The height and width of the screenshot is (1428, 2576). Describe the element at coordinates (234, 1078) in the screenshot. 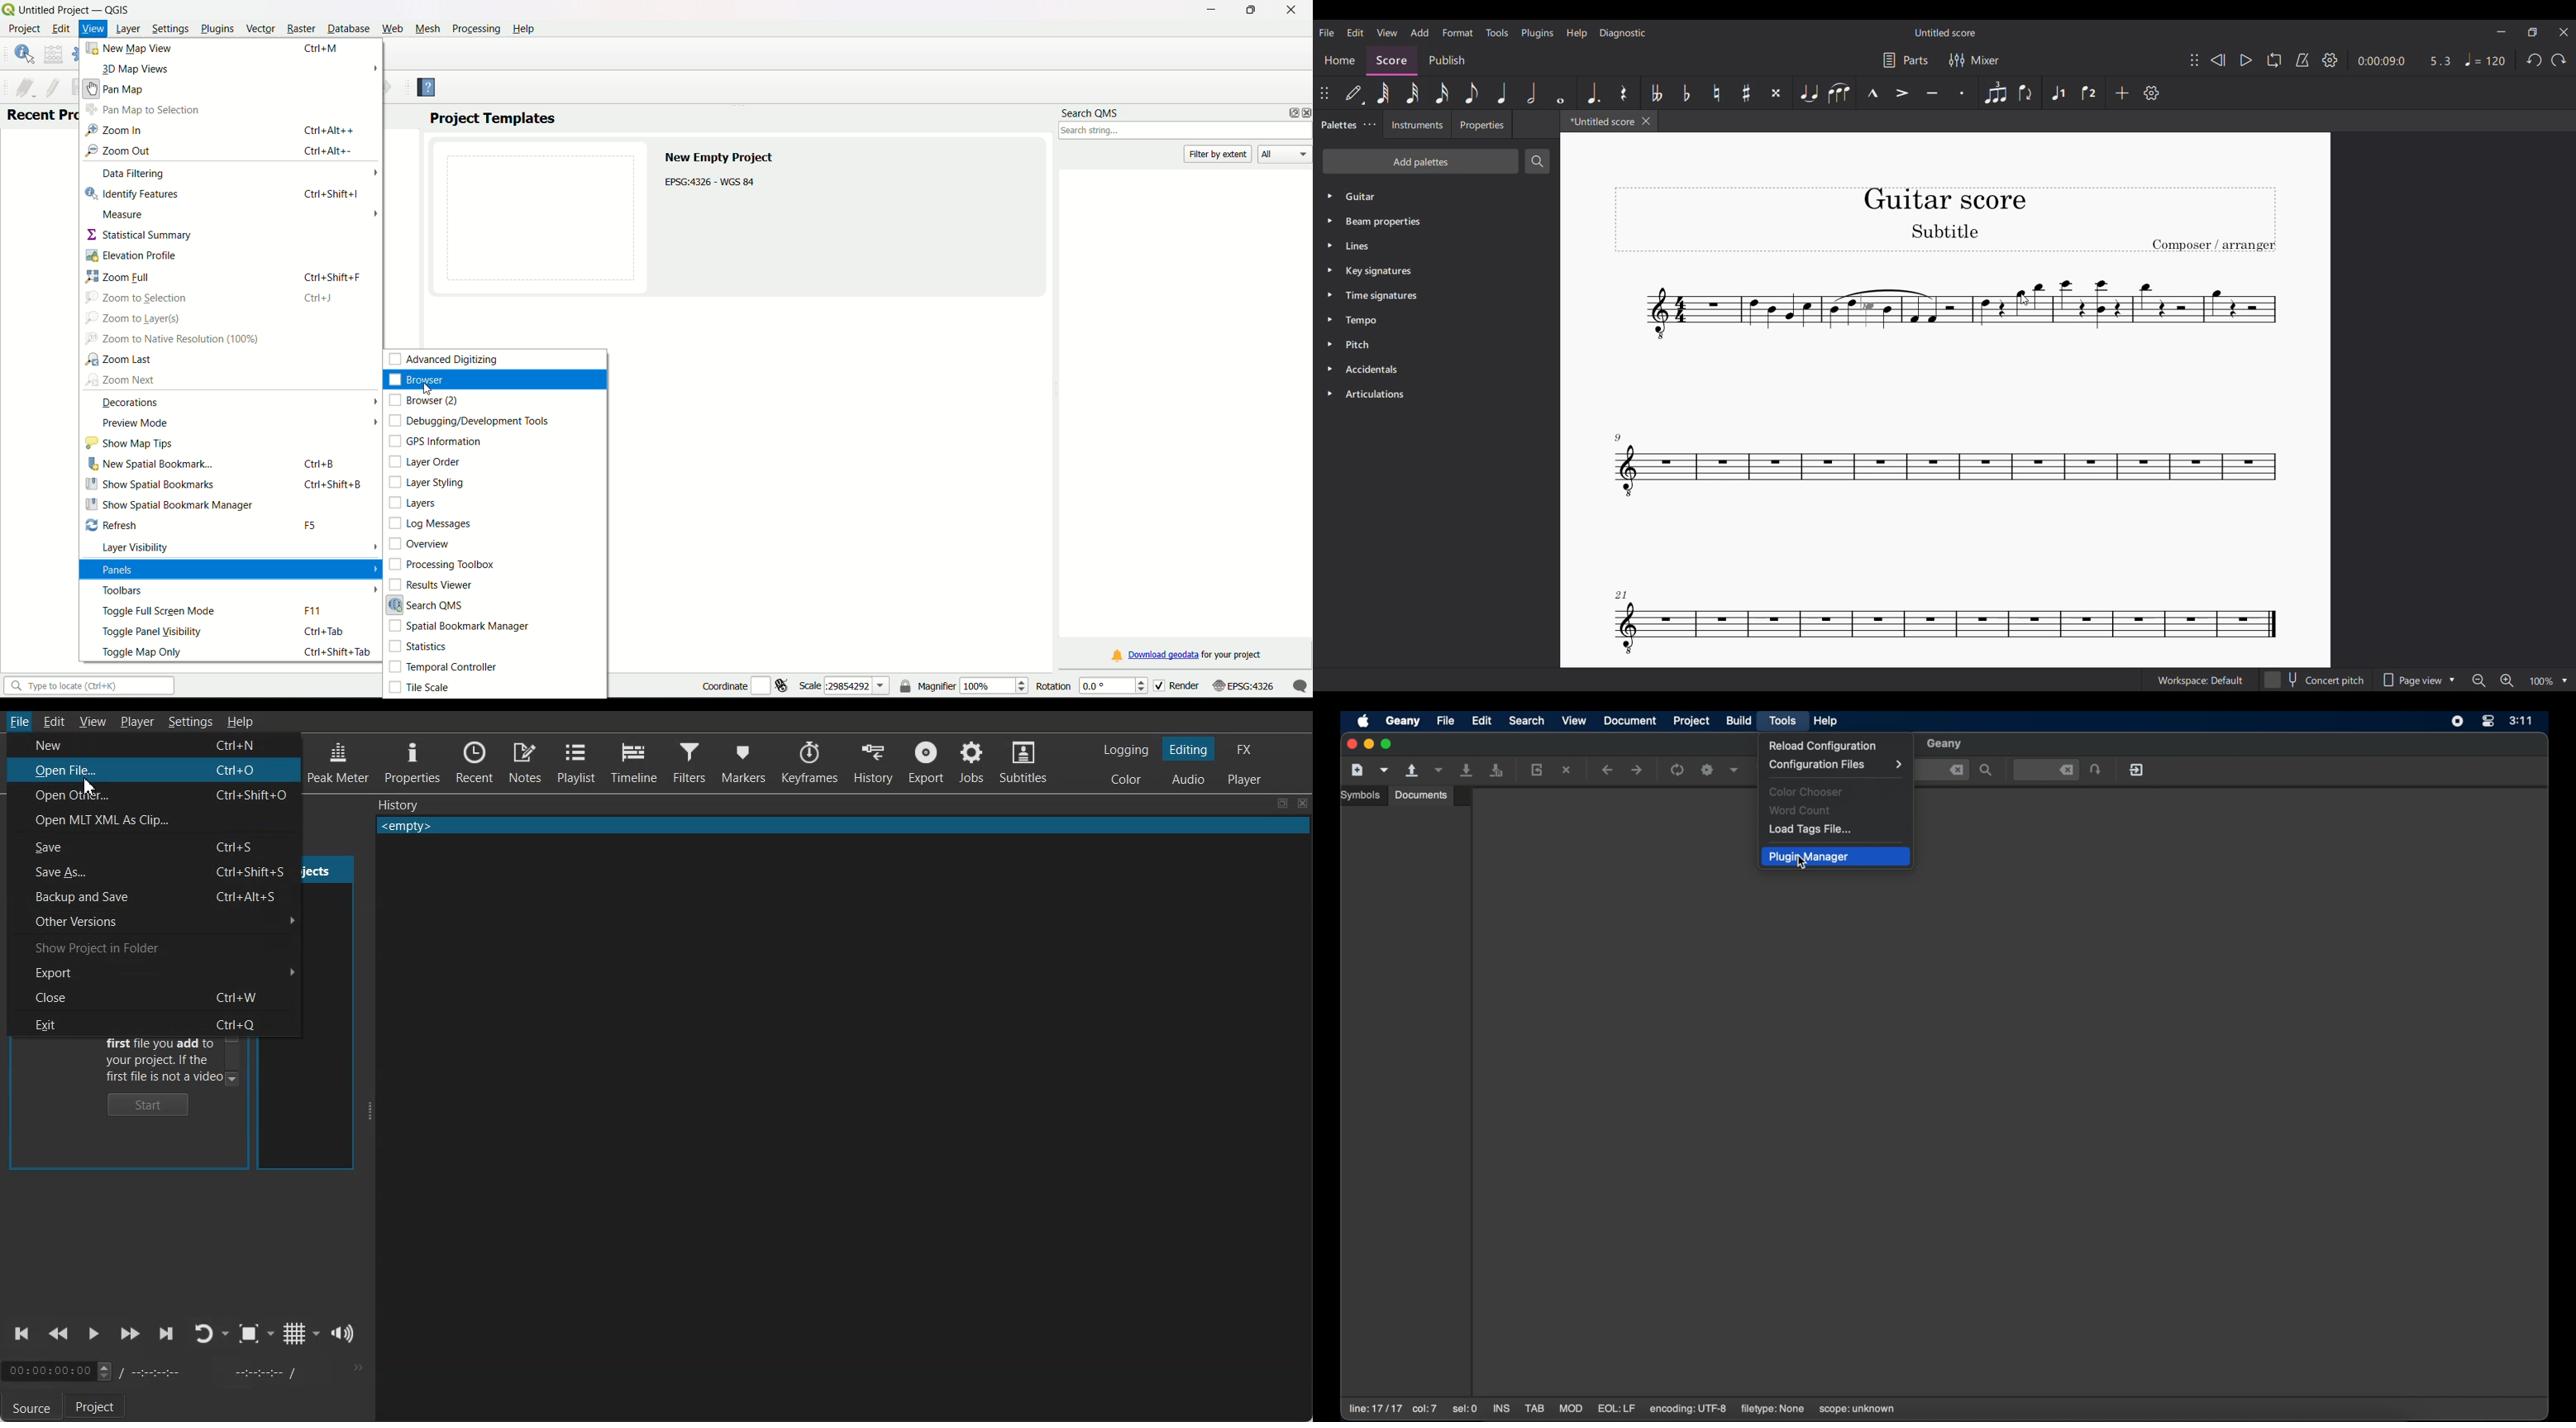

I see `scroll down` at that location.